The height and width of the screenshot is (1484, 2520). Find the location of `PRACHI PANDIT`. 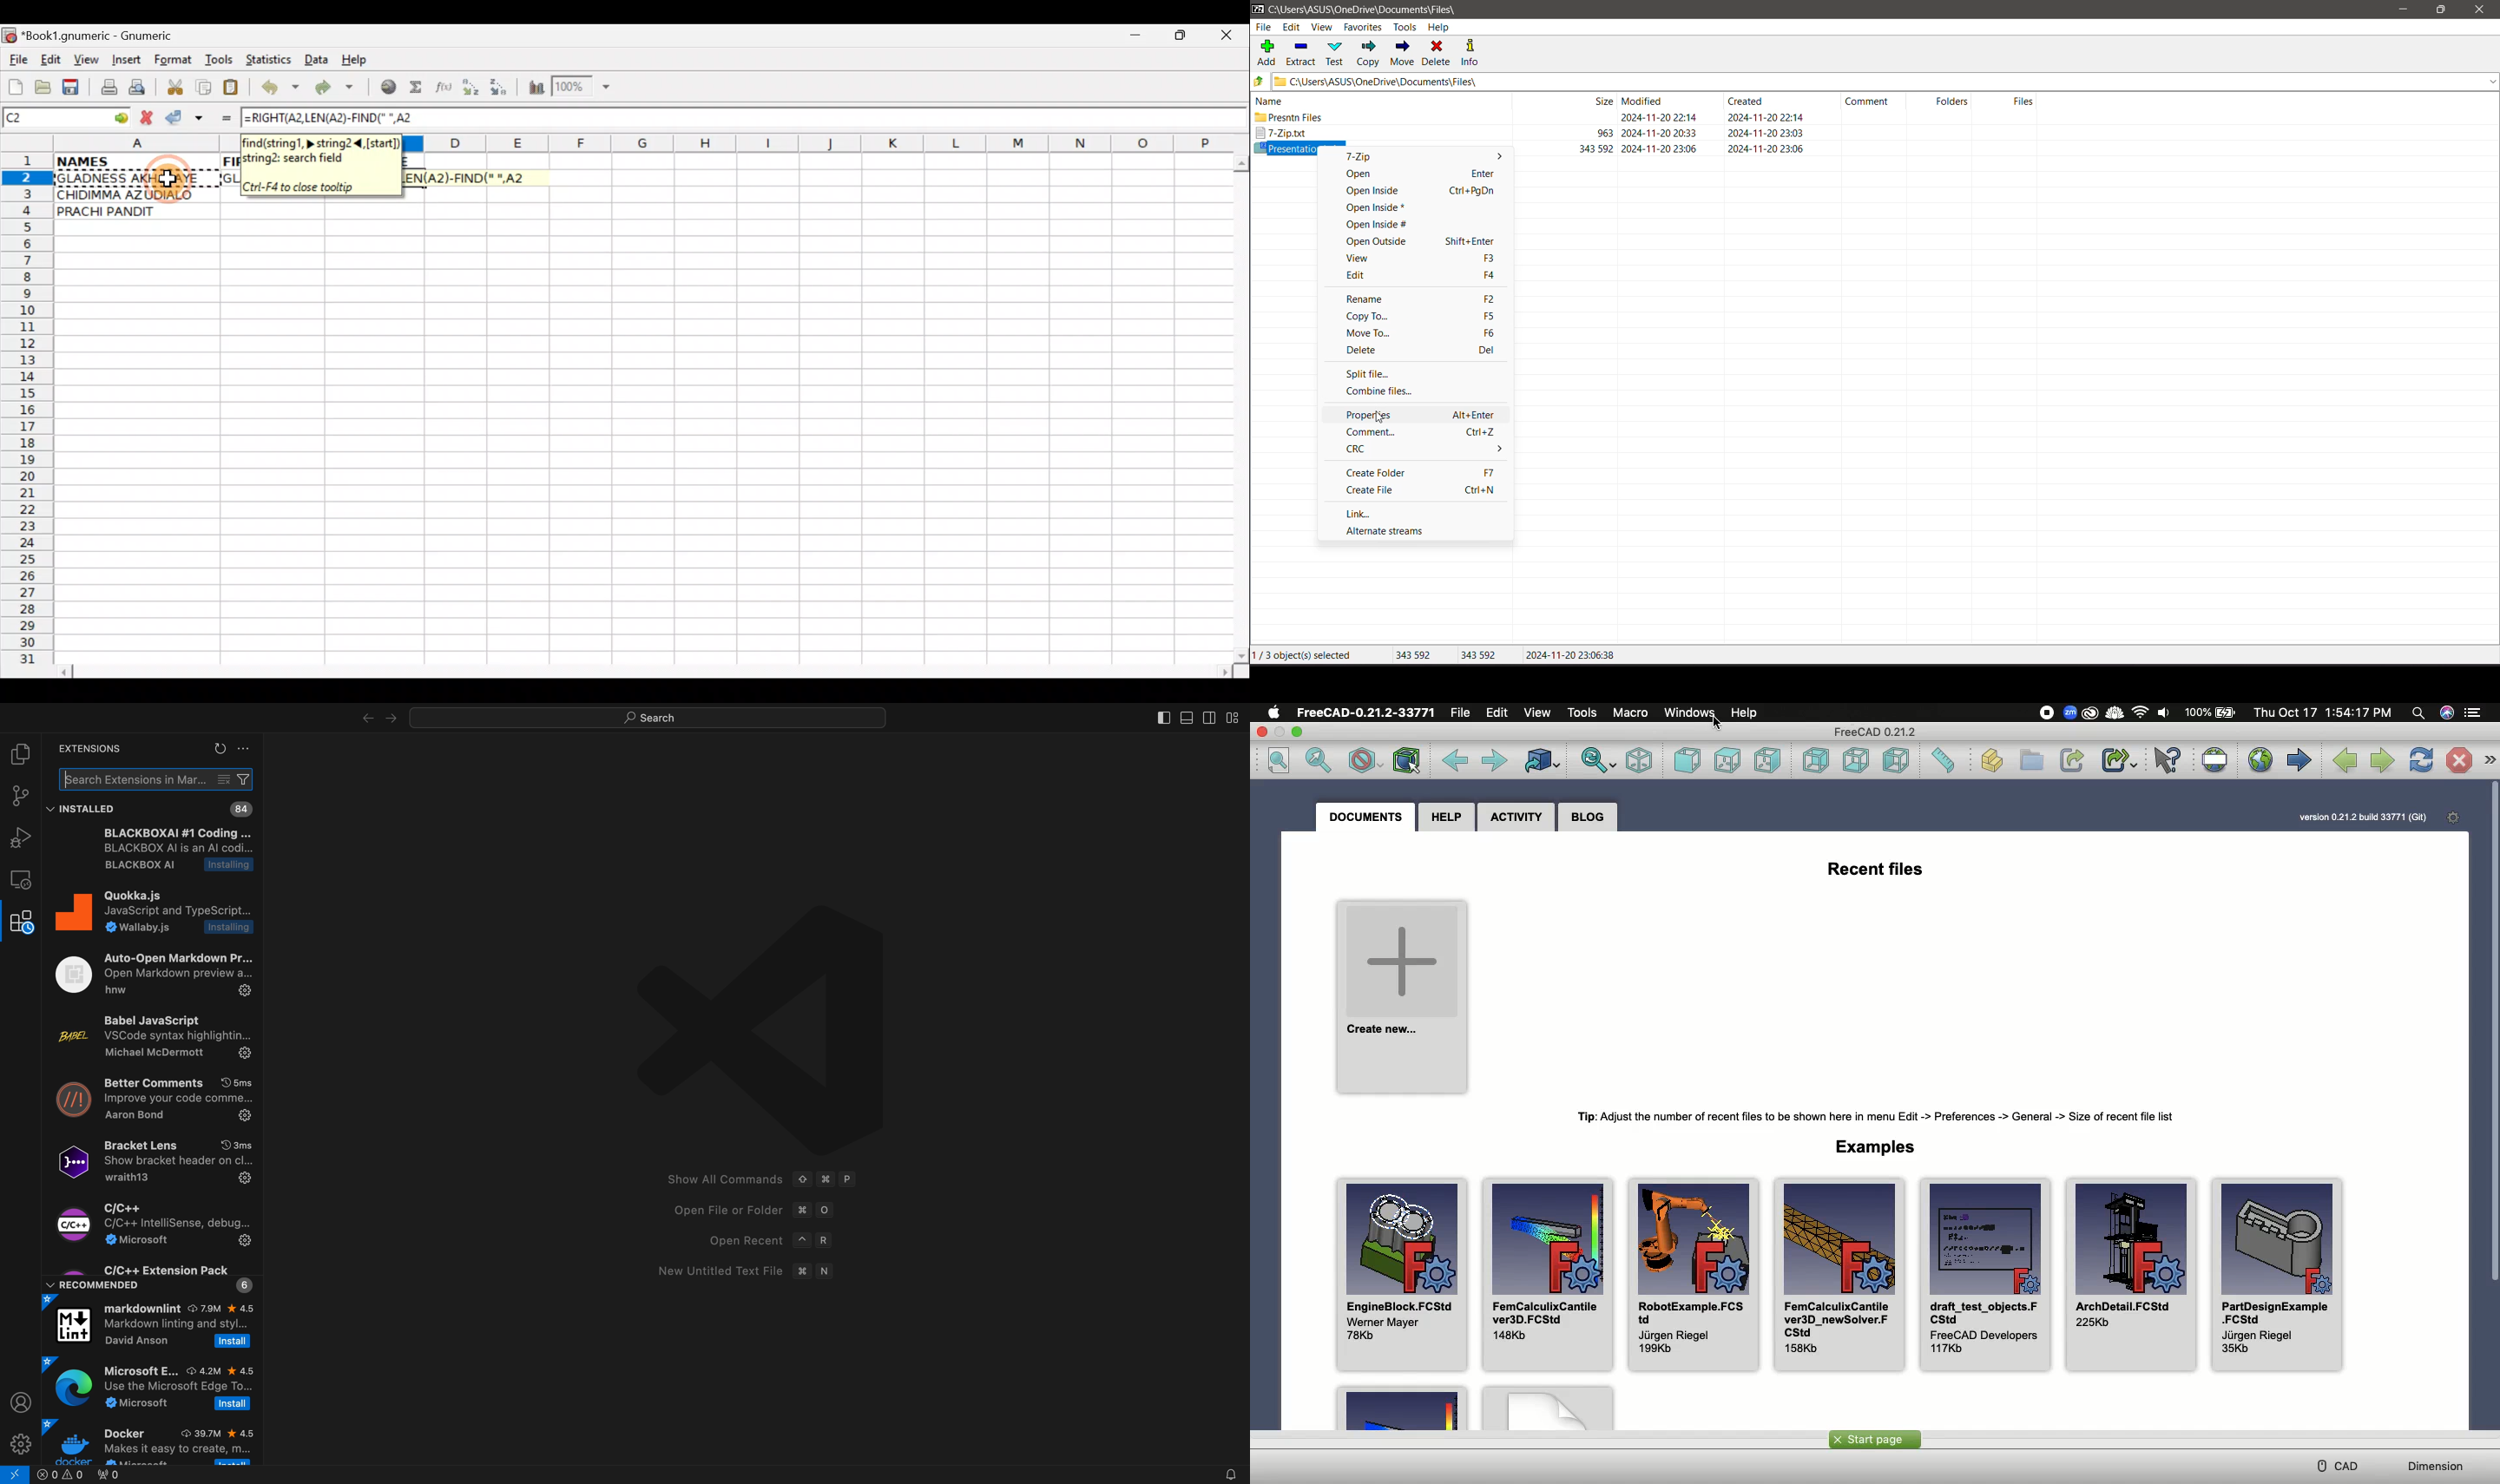

PRACHI PANDIT is located at coordinates (128, 212).